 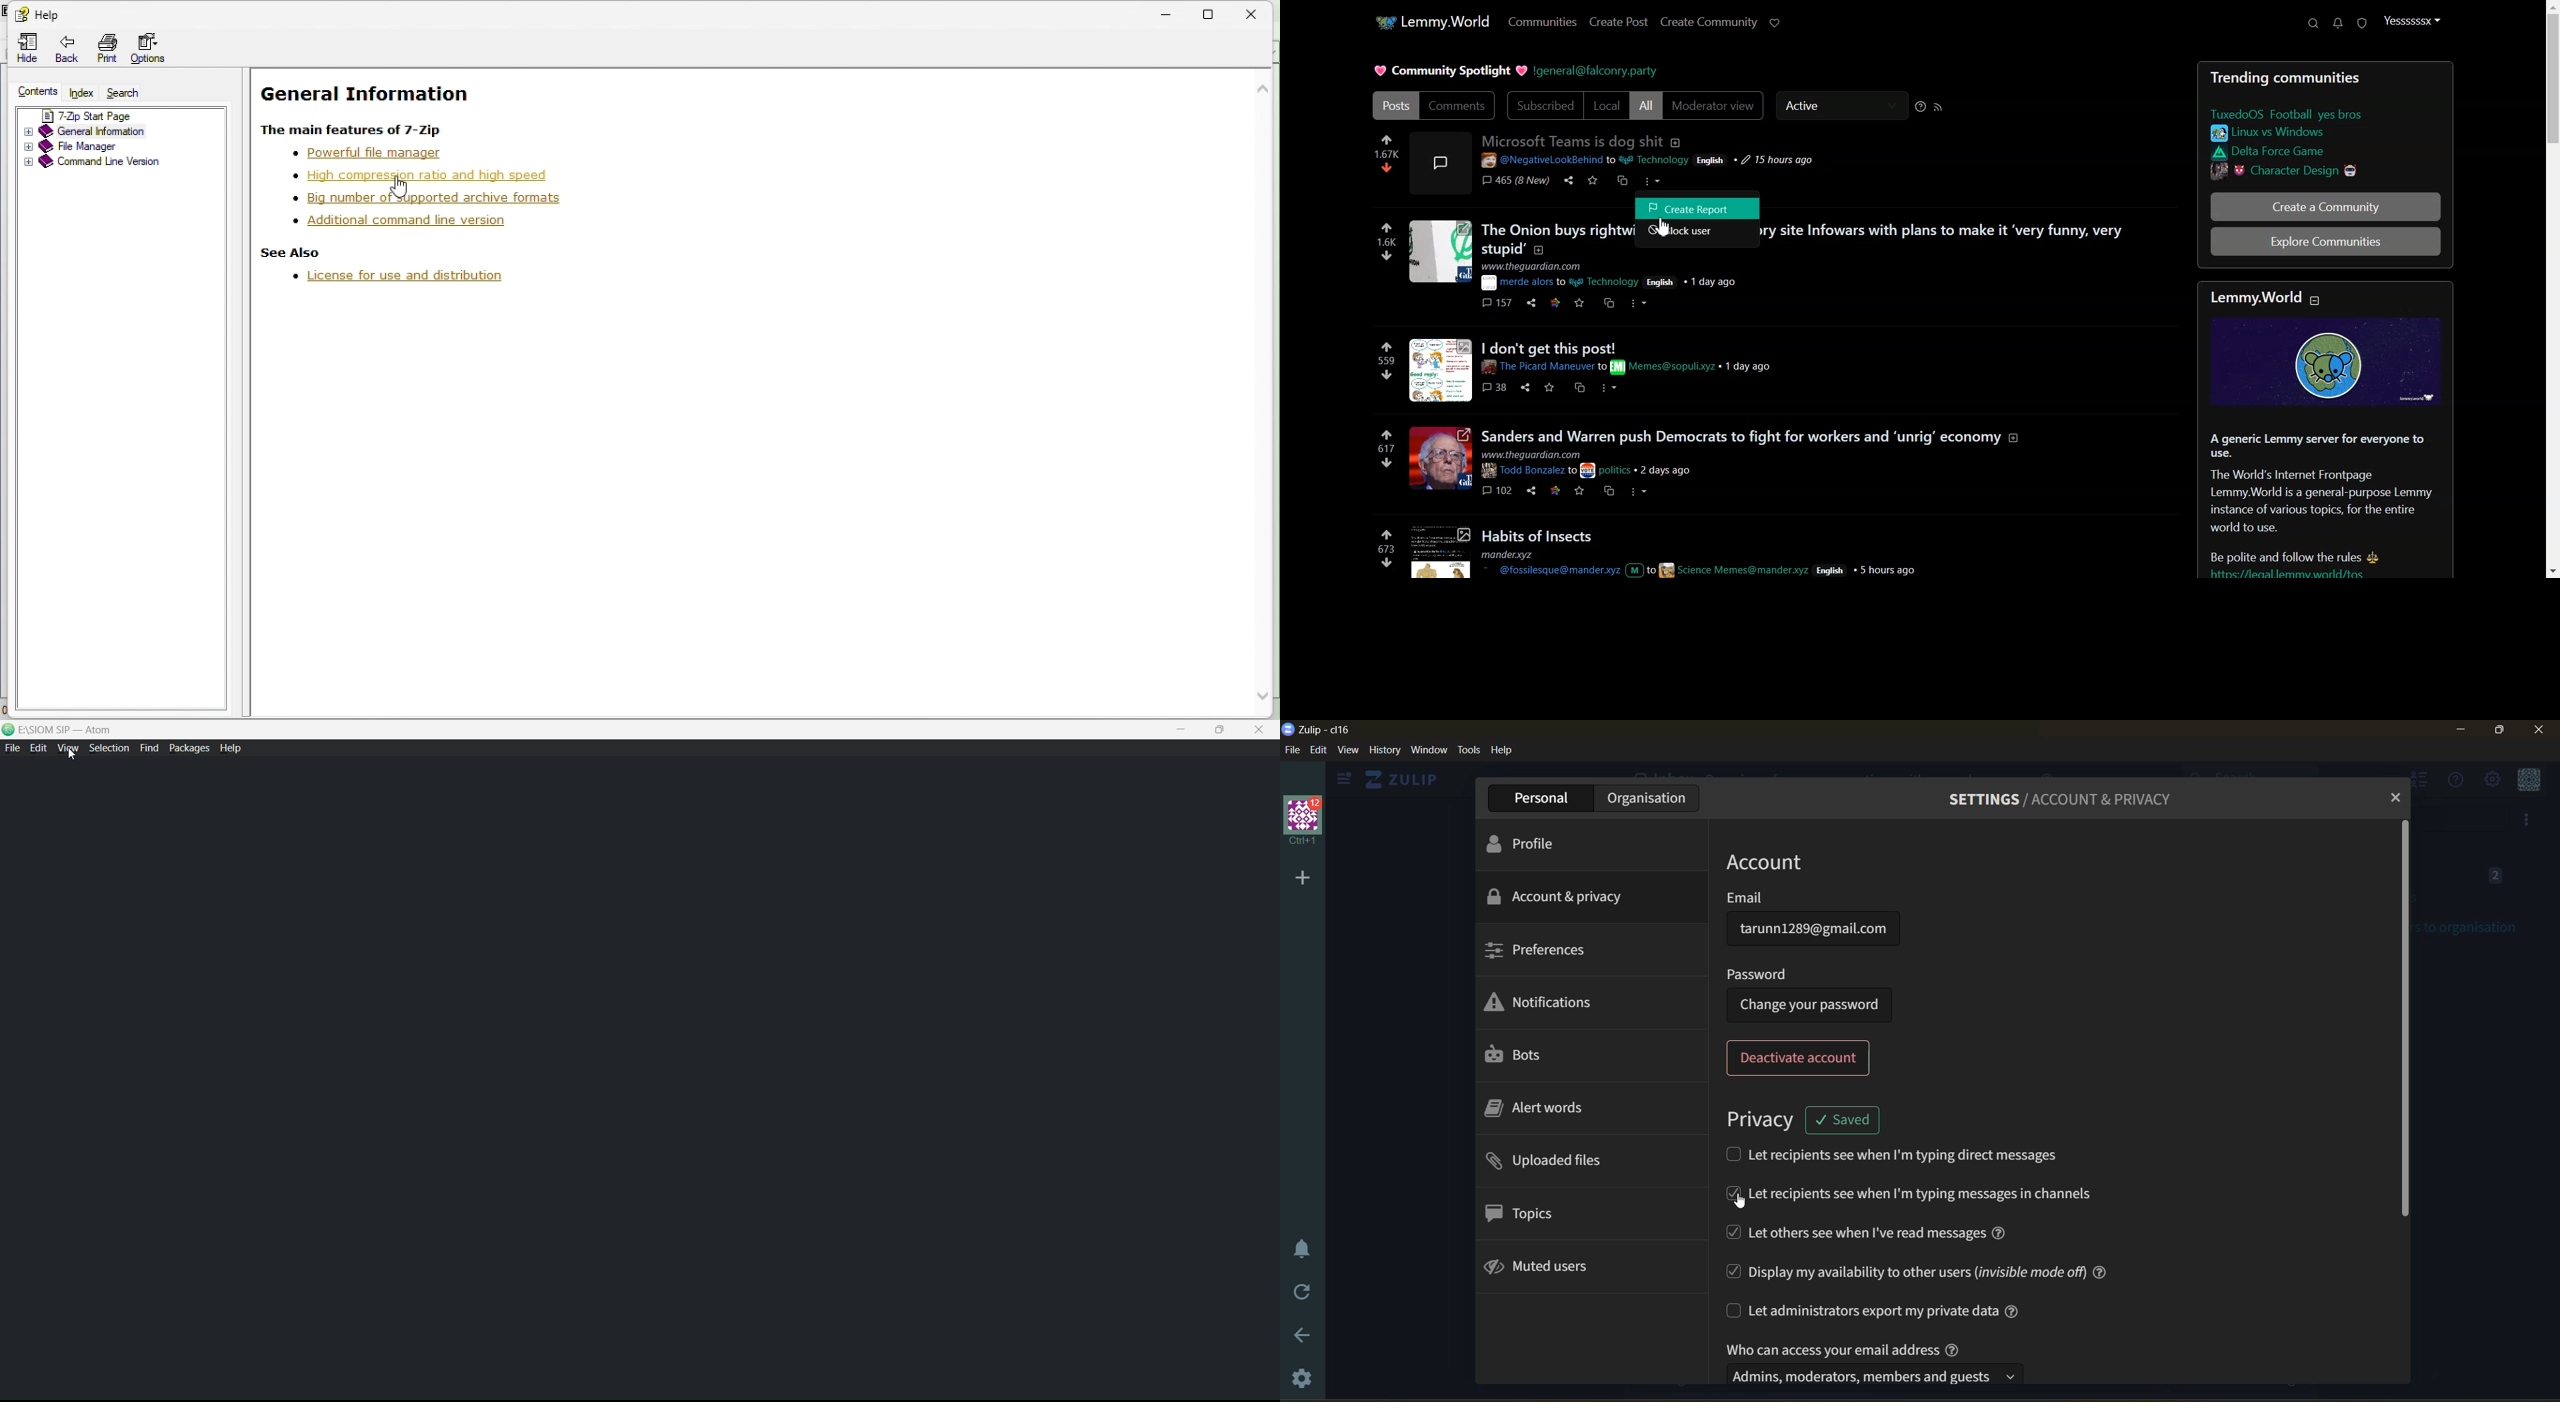 I want to click on link, so click(x=1387, y=436).